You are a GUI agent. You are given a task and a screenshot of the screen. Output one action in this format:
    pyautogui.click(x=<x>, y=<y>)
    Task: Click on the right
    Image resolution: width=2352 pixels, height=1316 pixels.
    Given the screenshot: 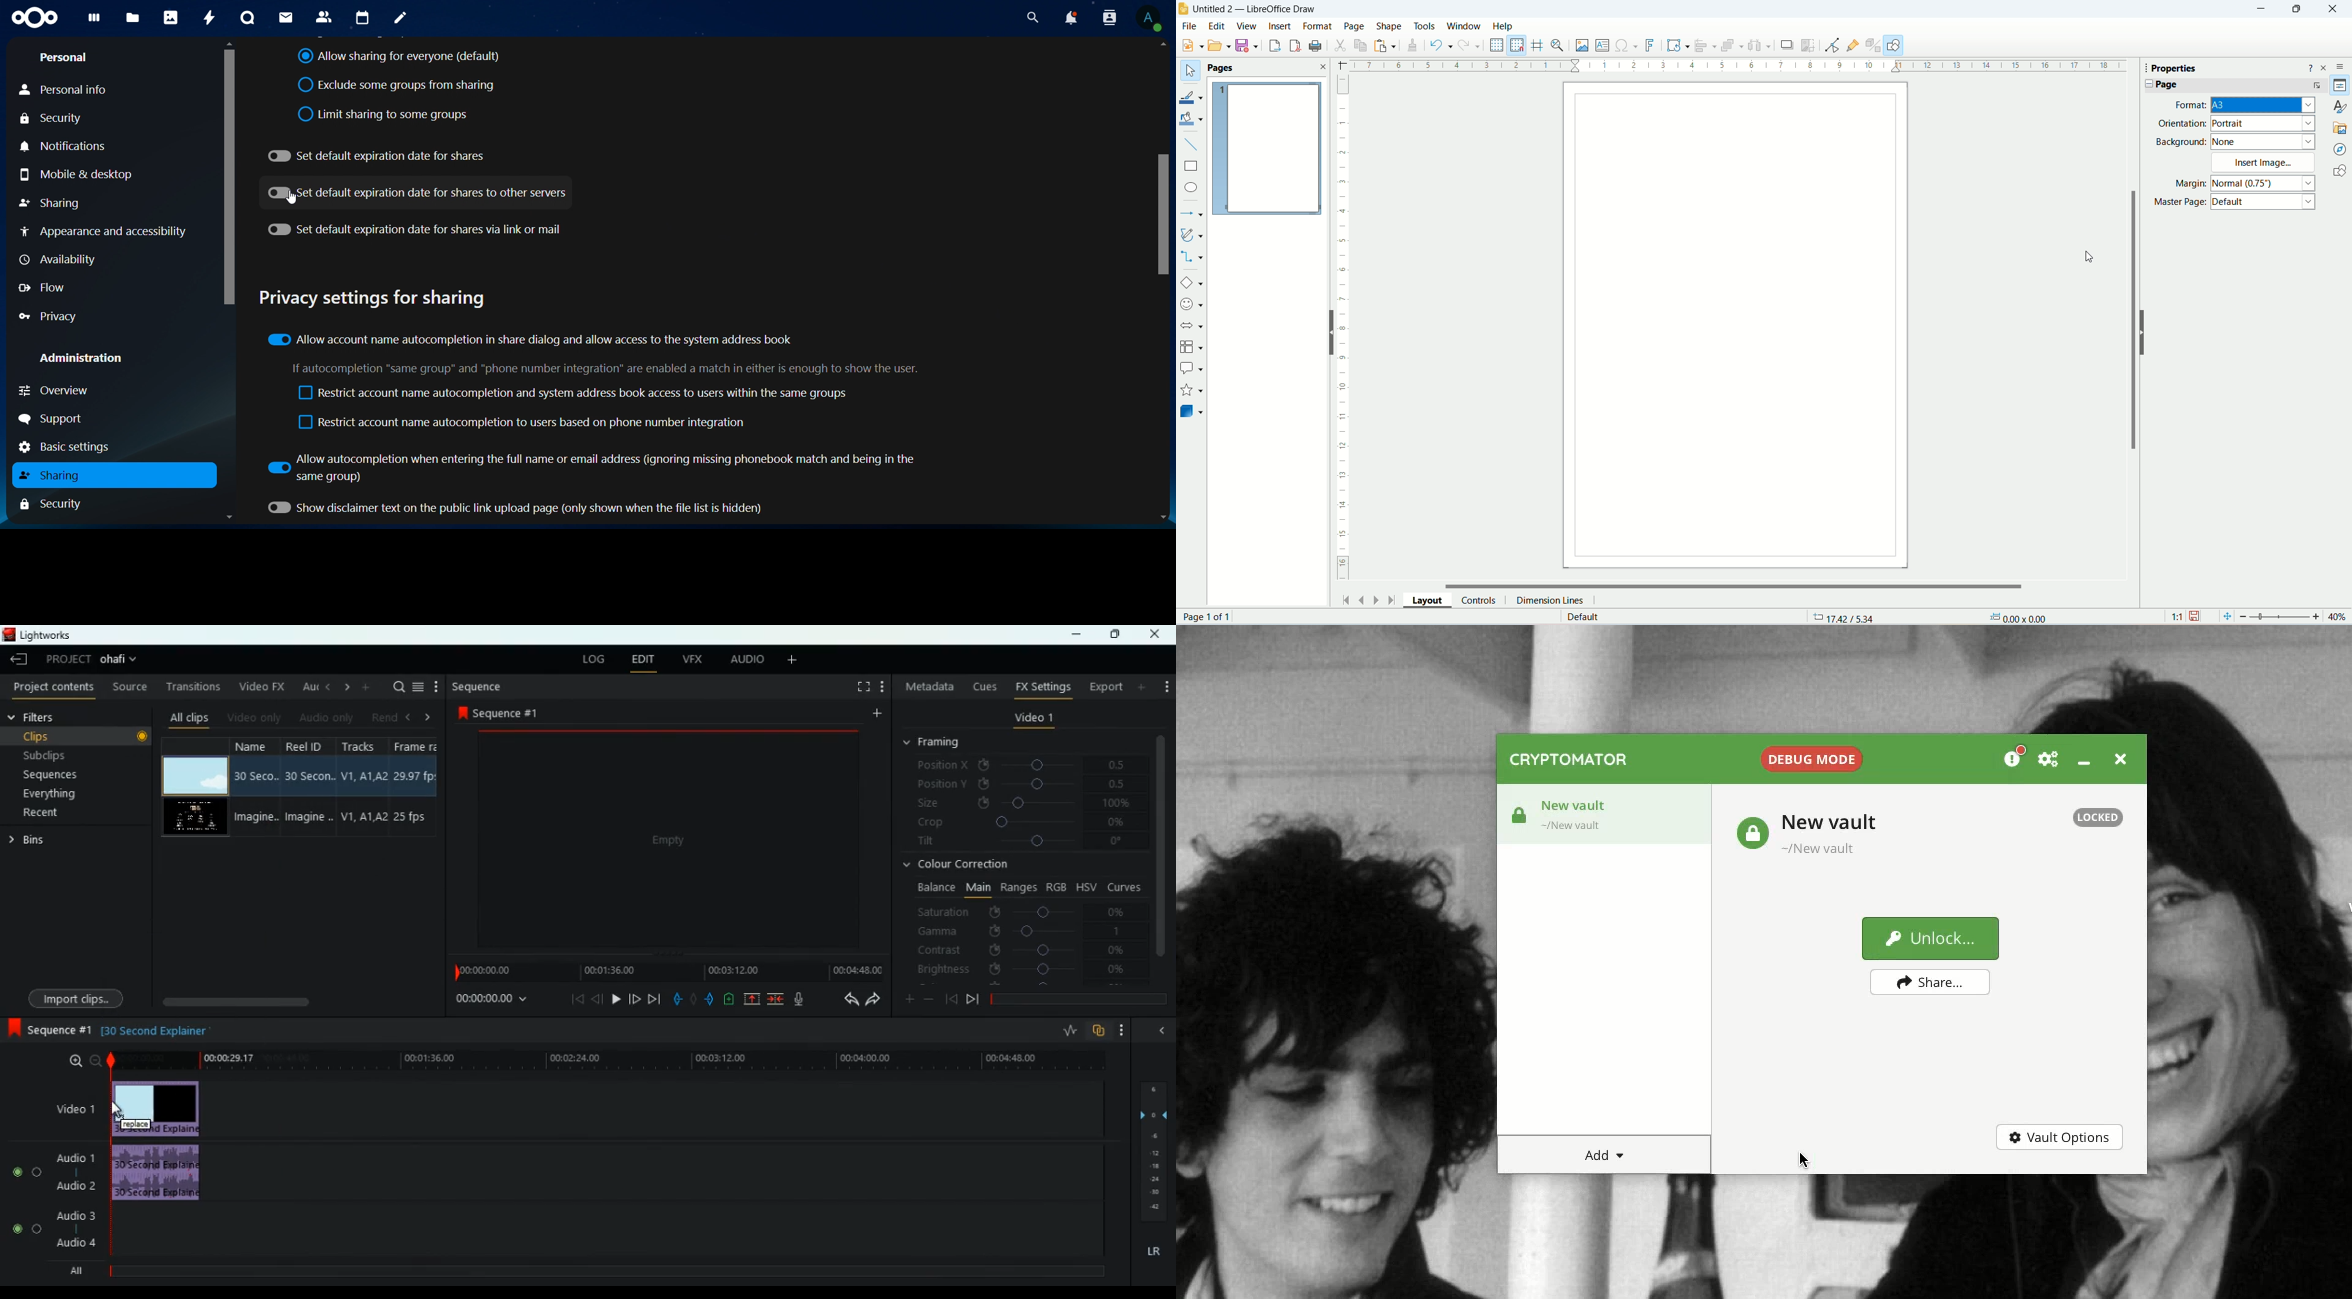 What is the action you would take?
    pyautogui.click(x=429, y=717)
    